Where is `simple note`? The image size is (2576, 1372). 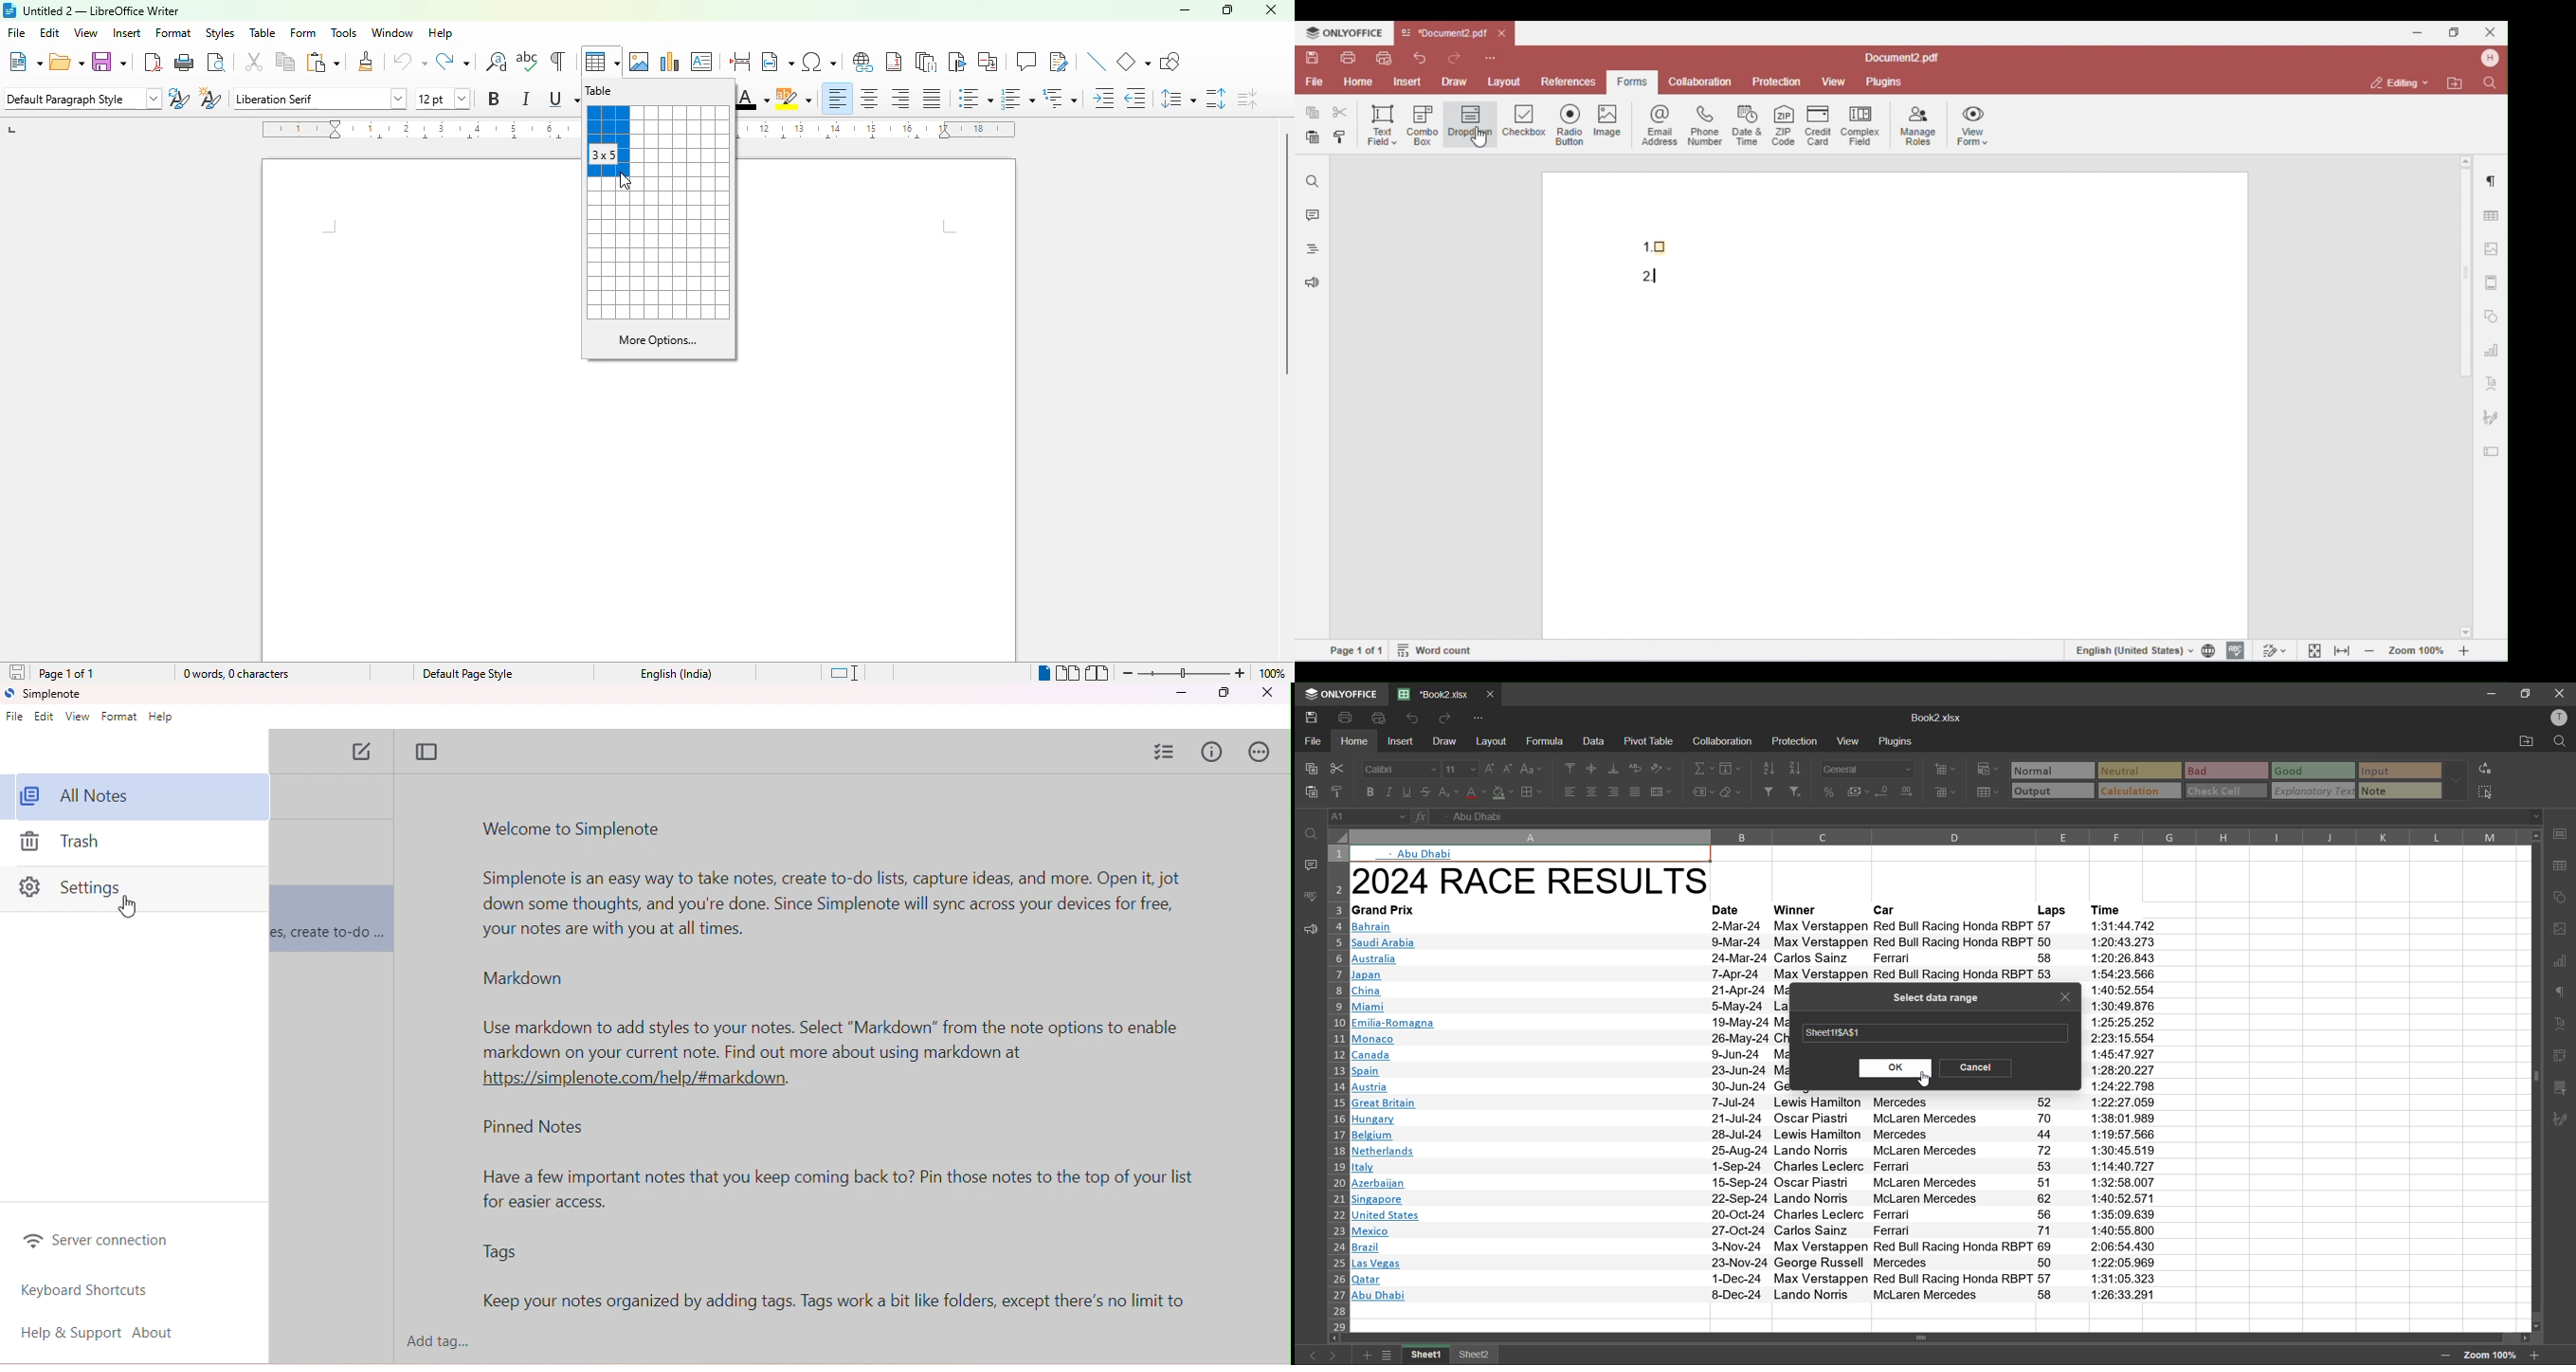 simple note is located at coordinates (47, 694).